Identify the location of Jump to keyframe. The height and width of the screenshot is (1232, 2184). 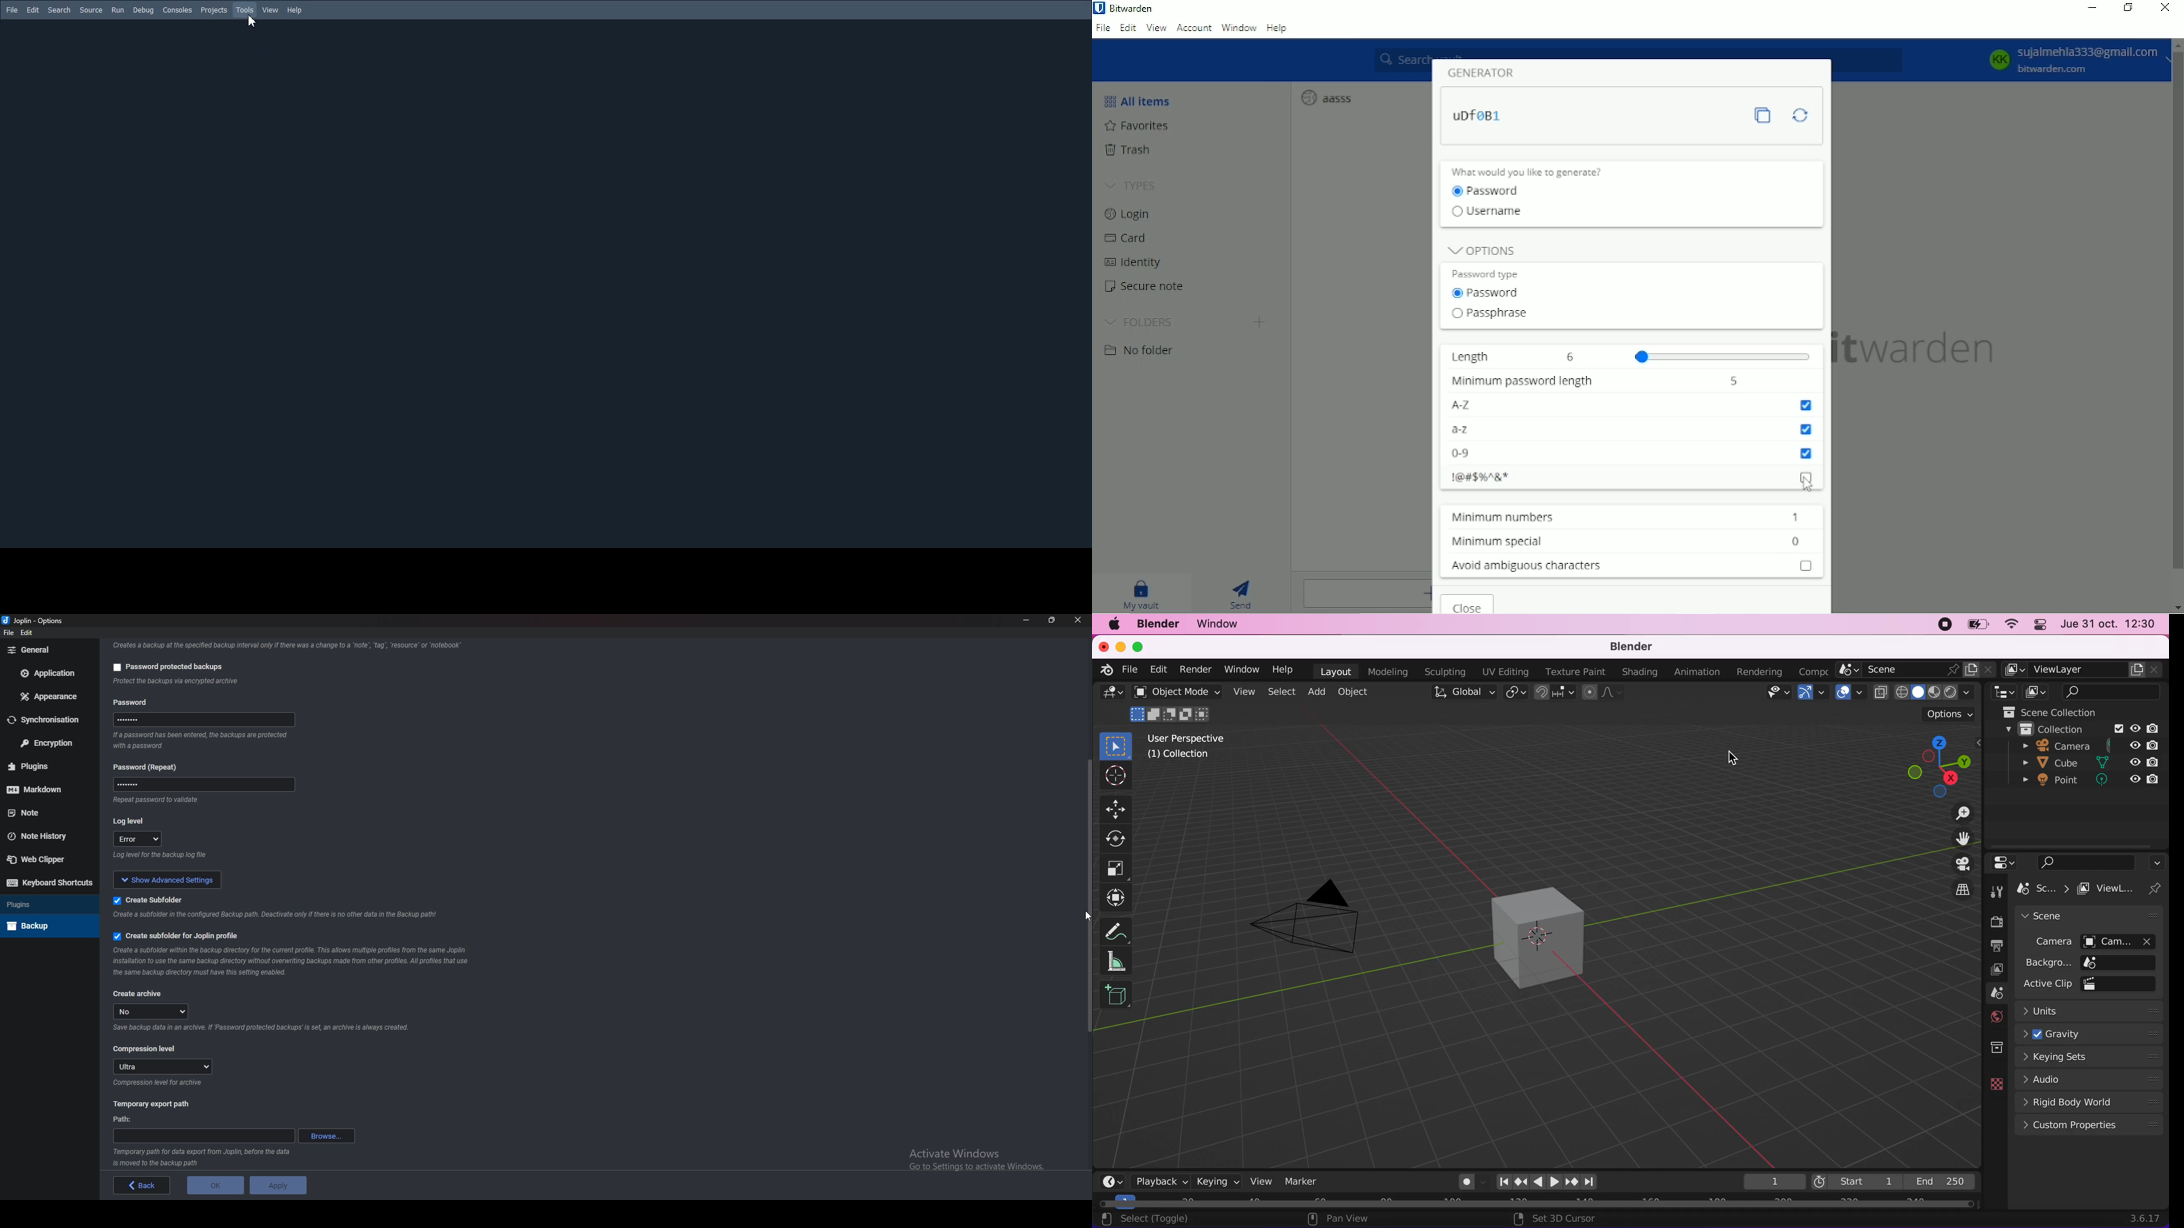
(1520, 1183).